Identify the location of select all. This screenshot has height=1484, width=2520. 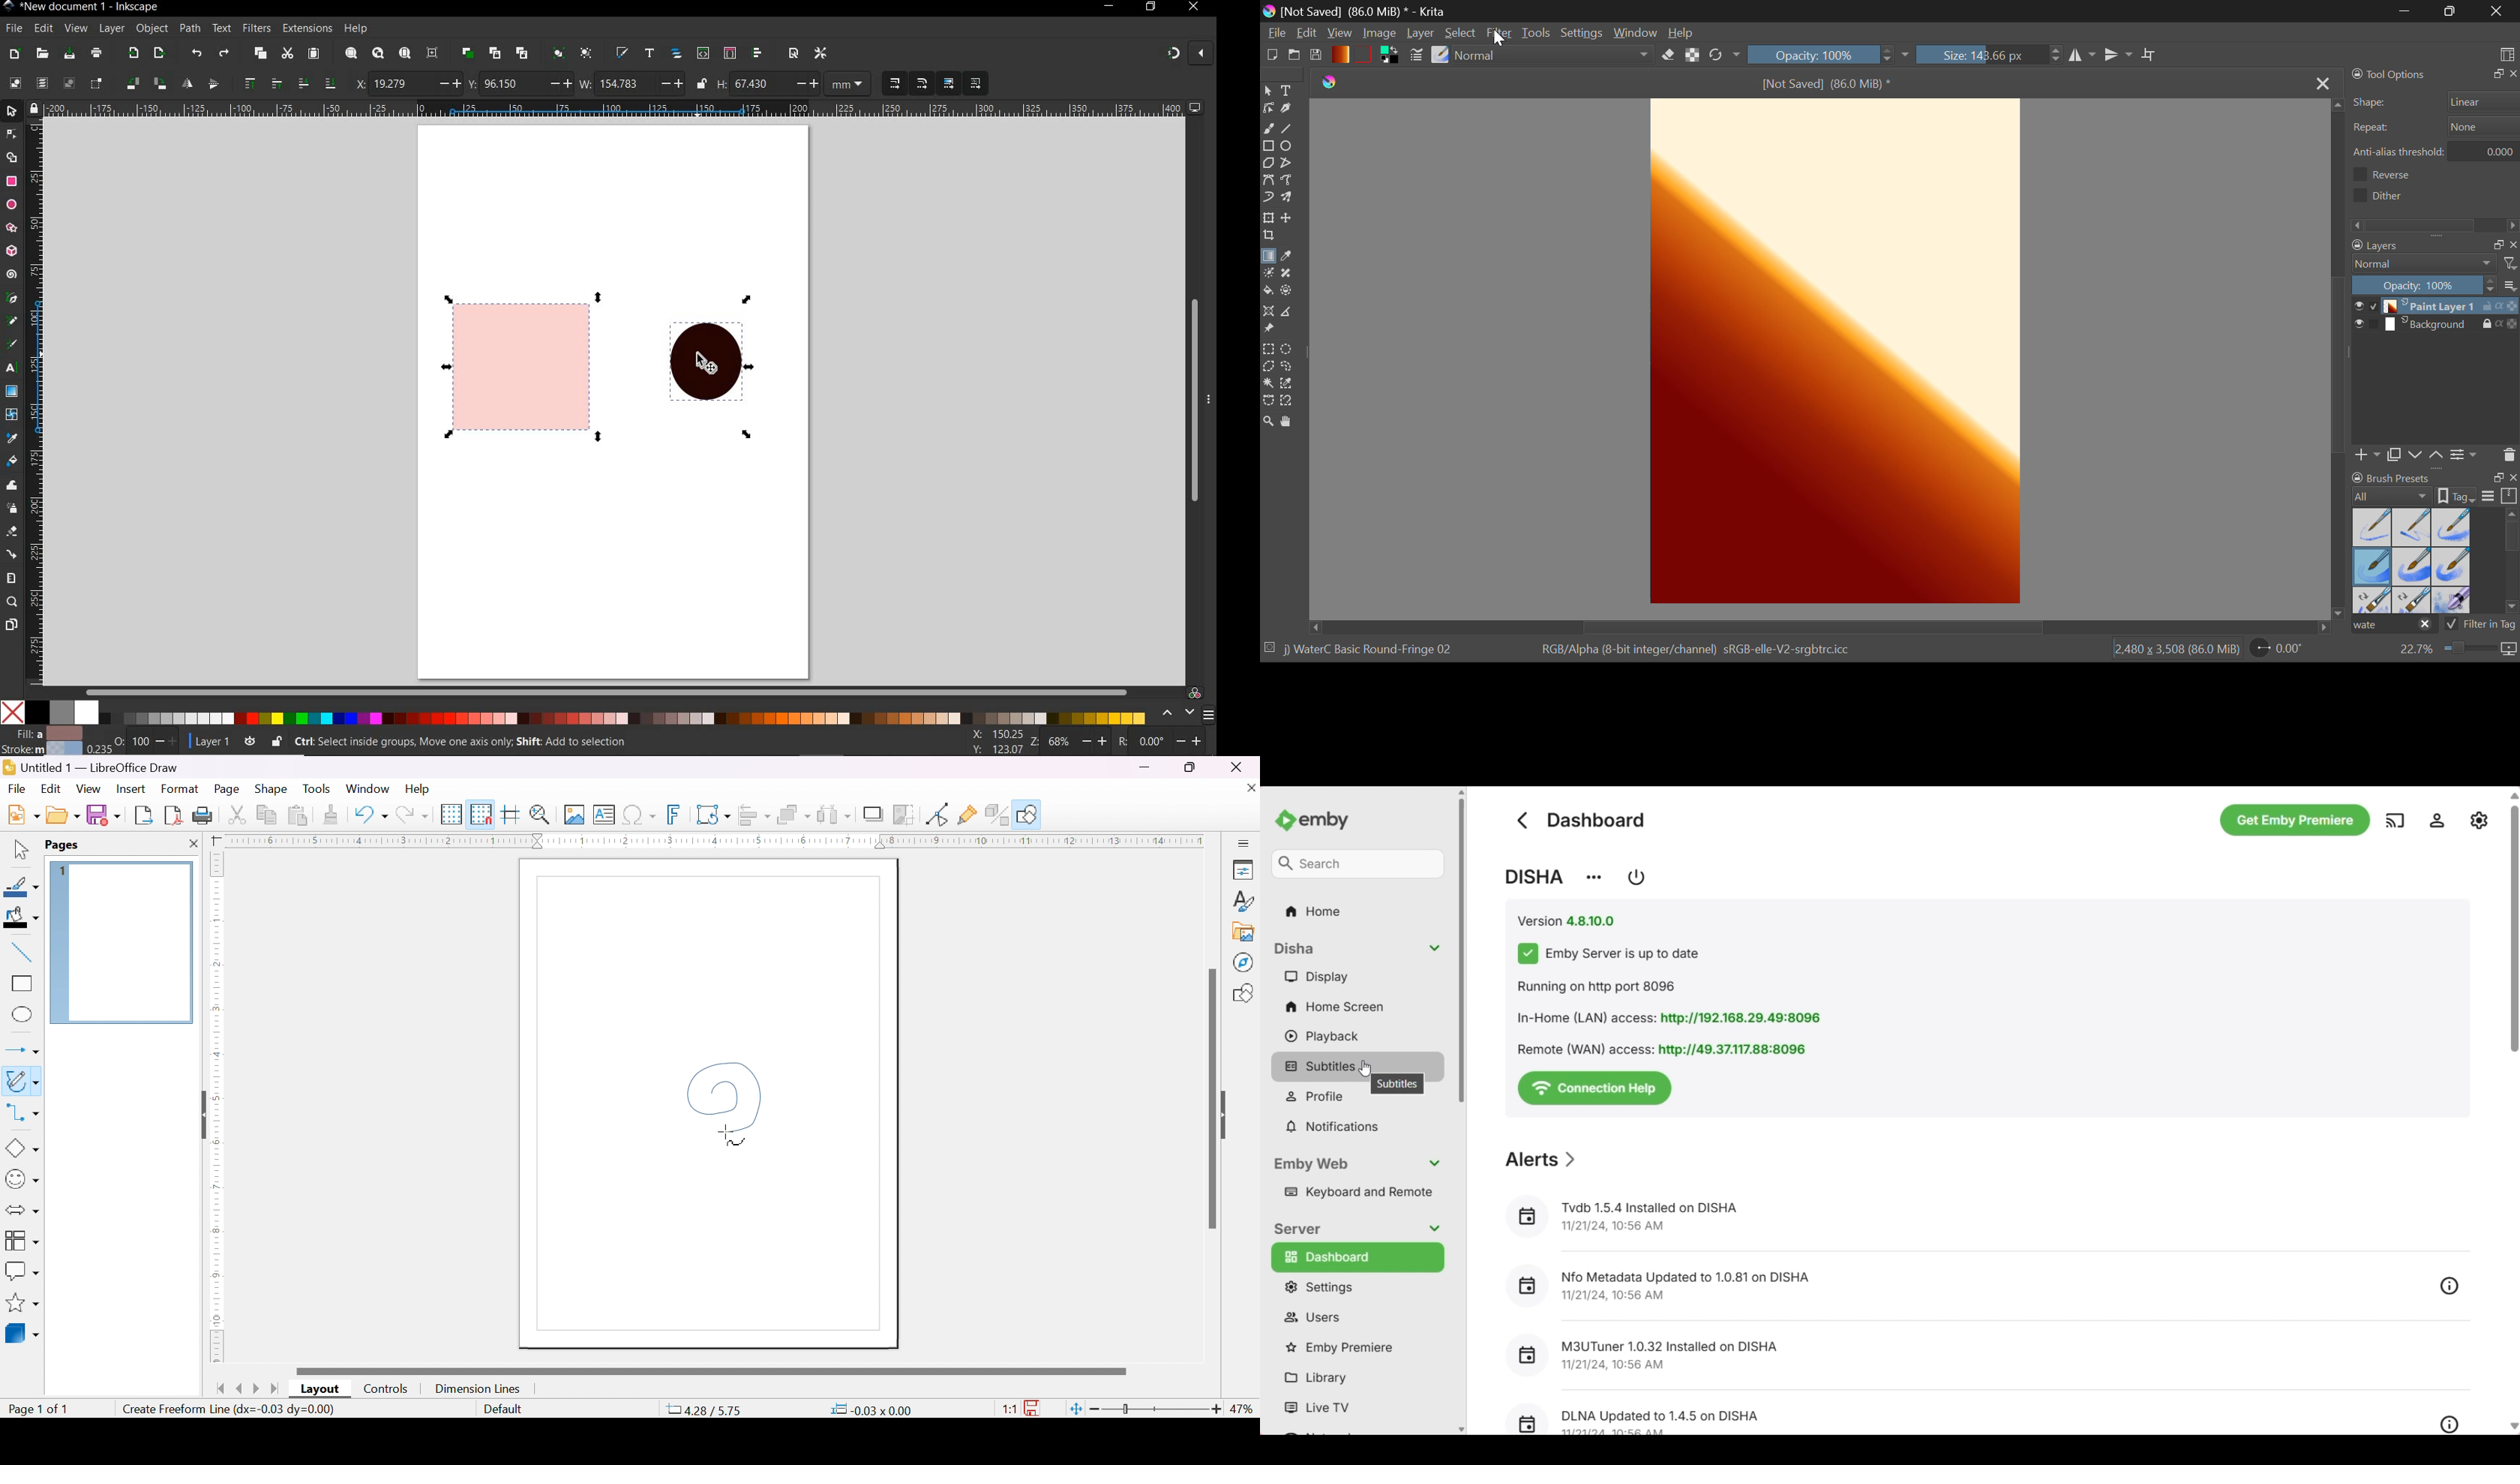
(14, 83).